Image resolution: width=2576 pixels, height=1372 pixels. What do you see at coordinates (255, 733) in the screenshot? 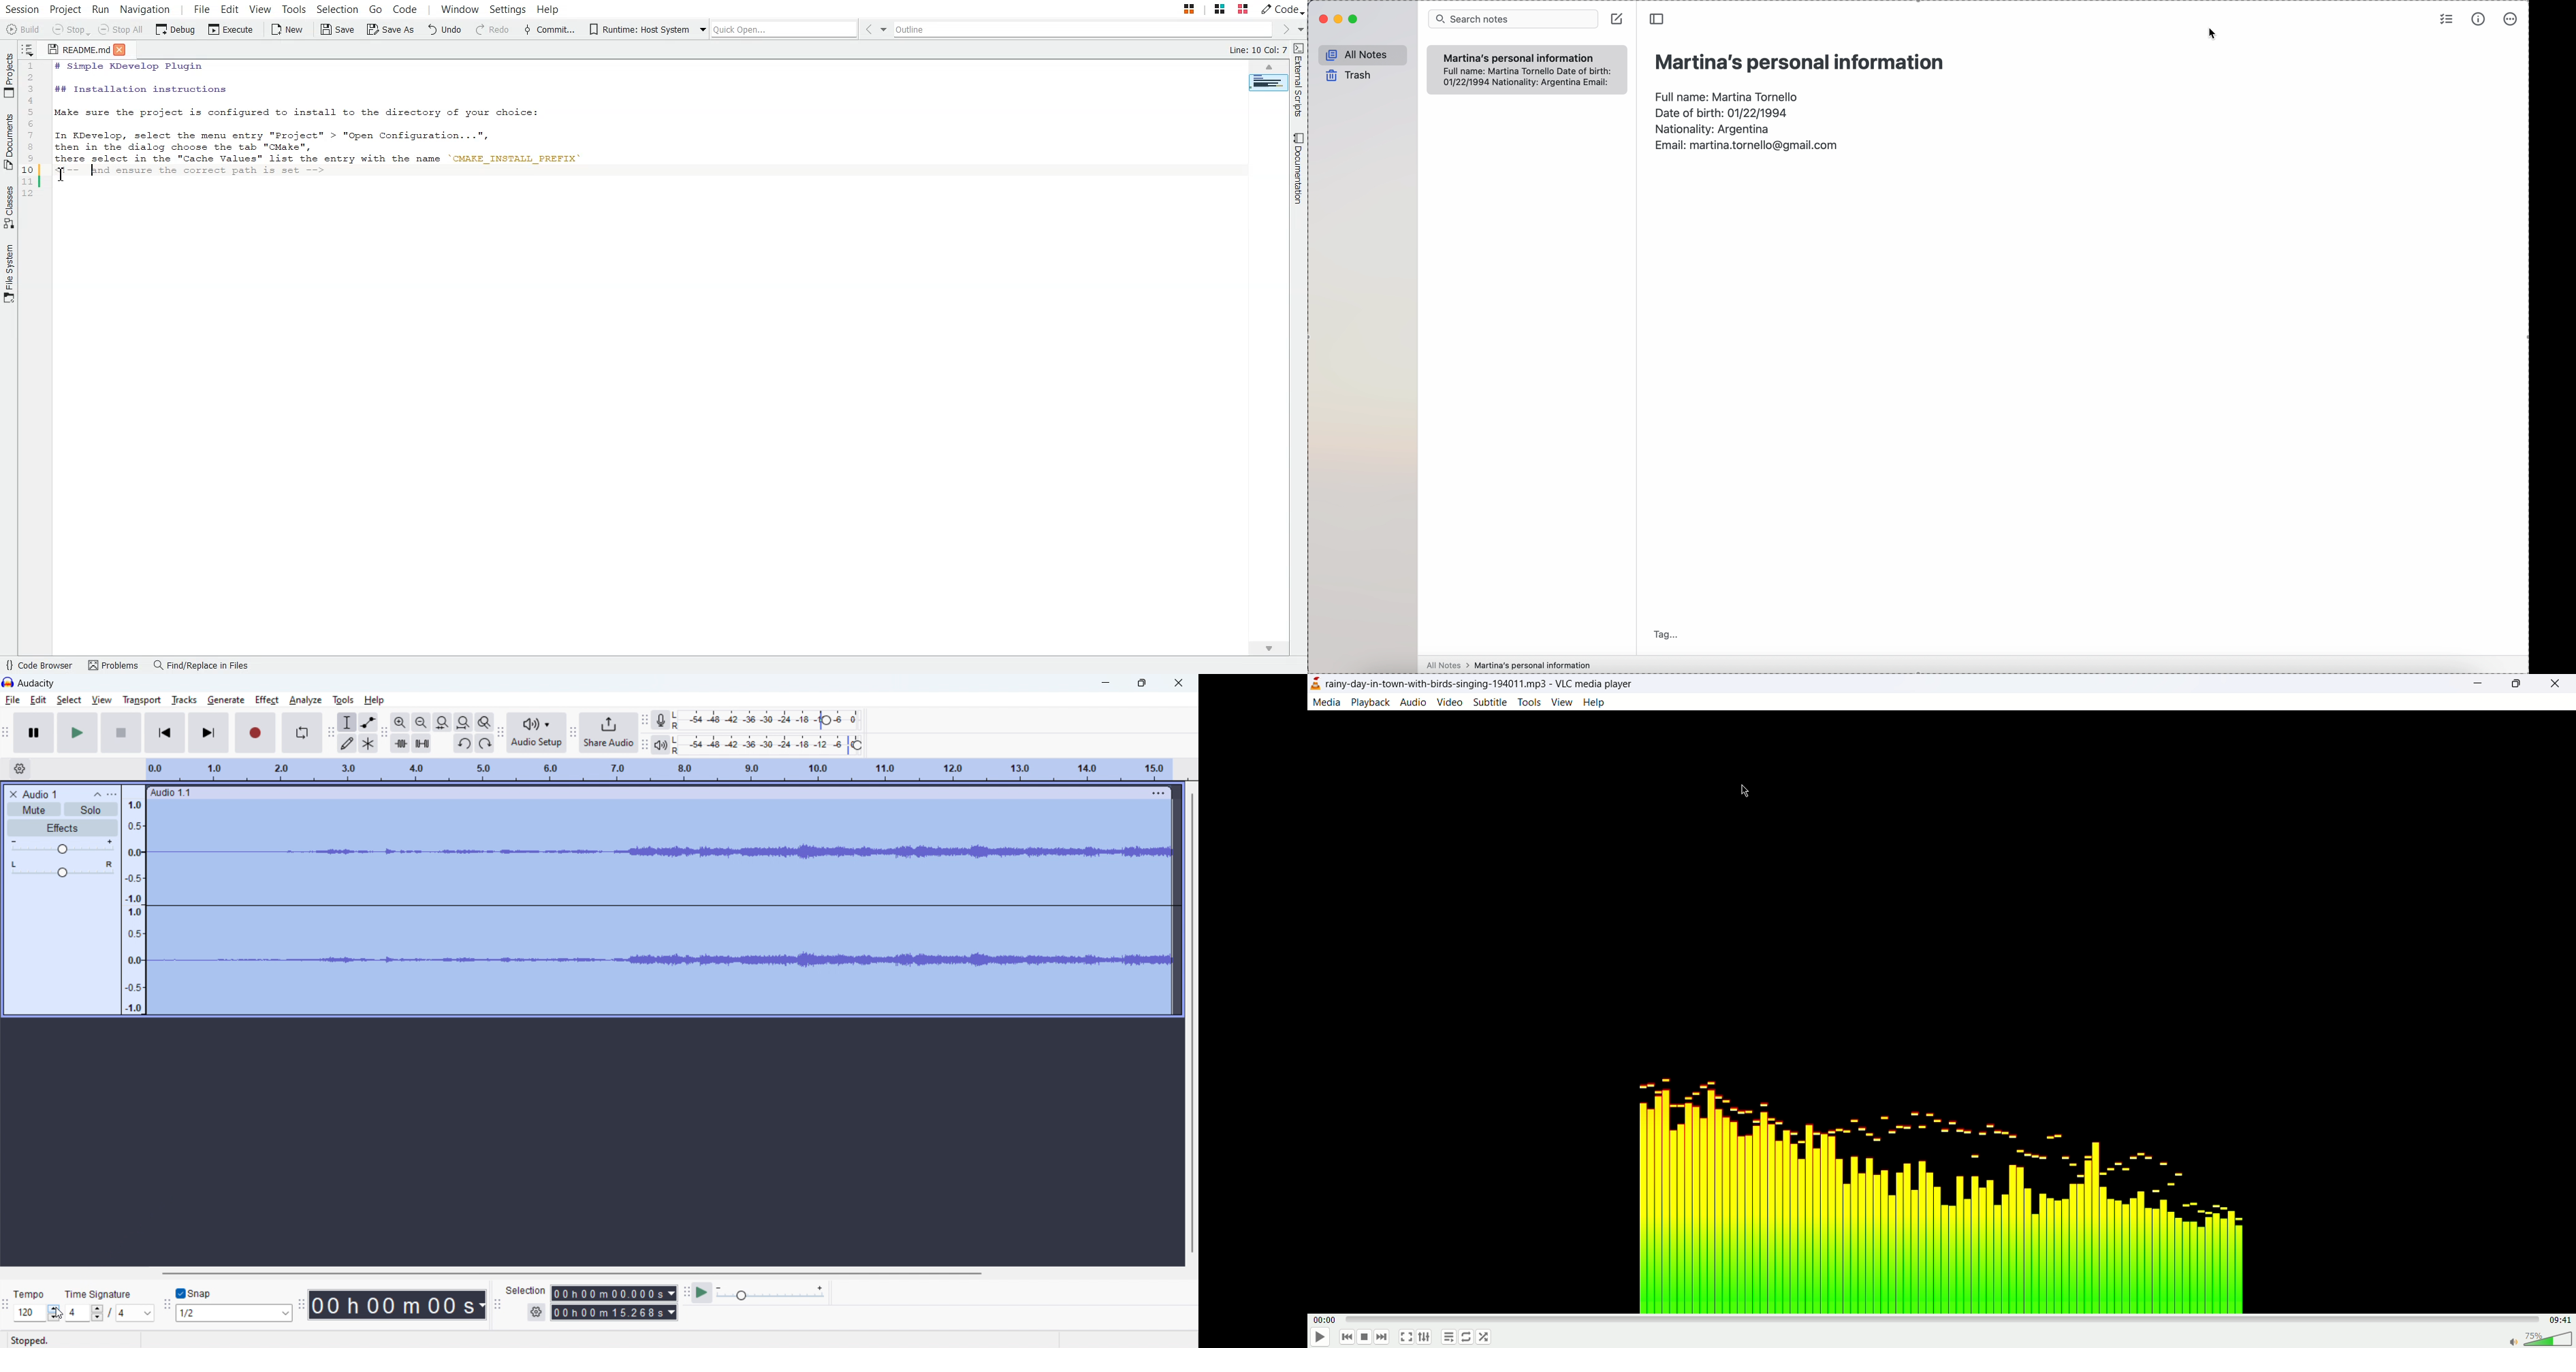
I see `record` at bounding box center [255, 733].